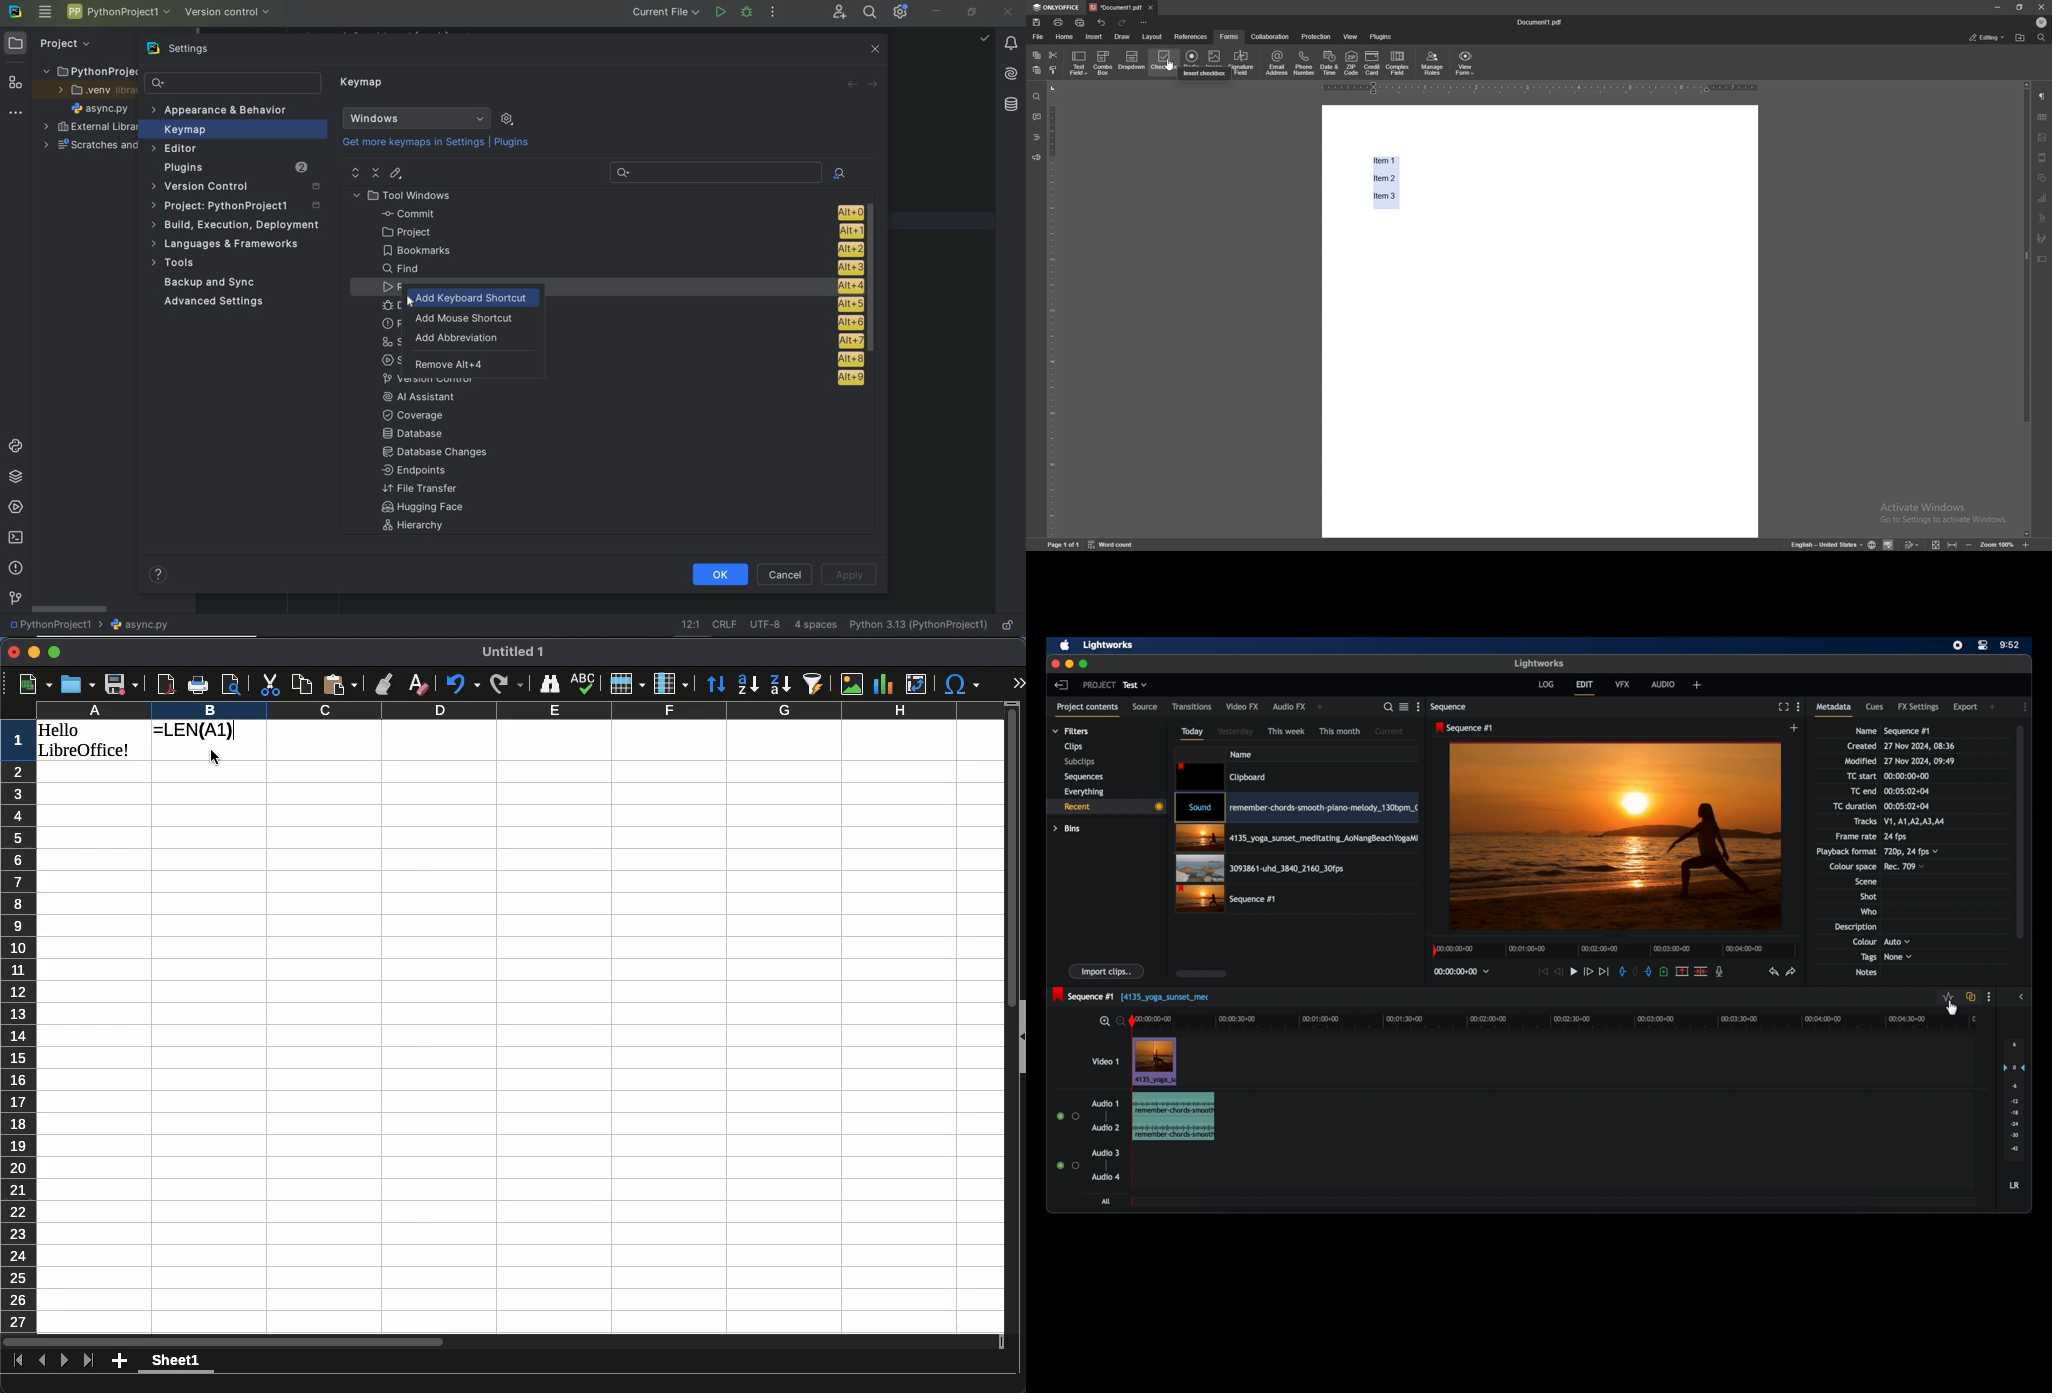 Image resolution: width=2072 pixels, height=1400 pixels. What do you see at coordinates (1107, 971) in the screenshot?
I see `import clips` at bounding box center [1107, 971].